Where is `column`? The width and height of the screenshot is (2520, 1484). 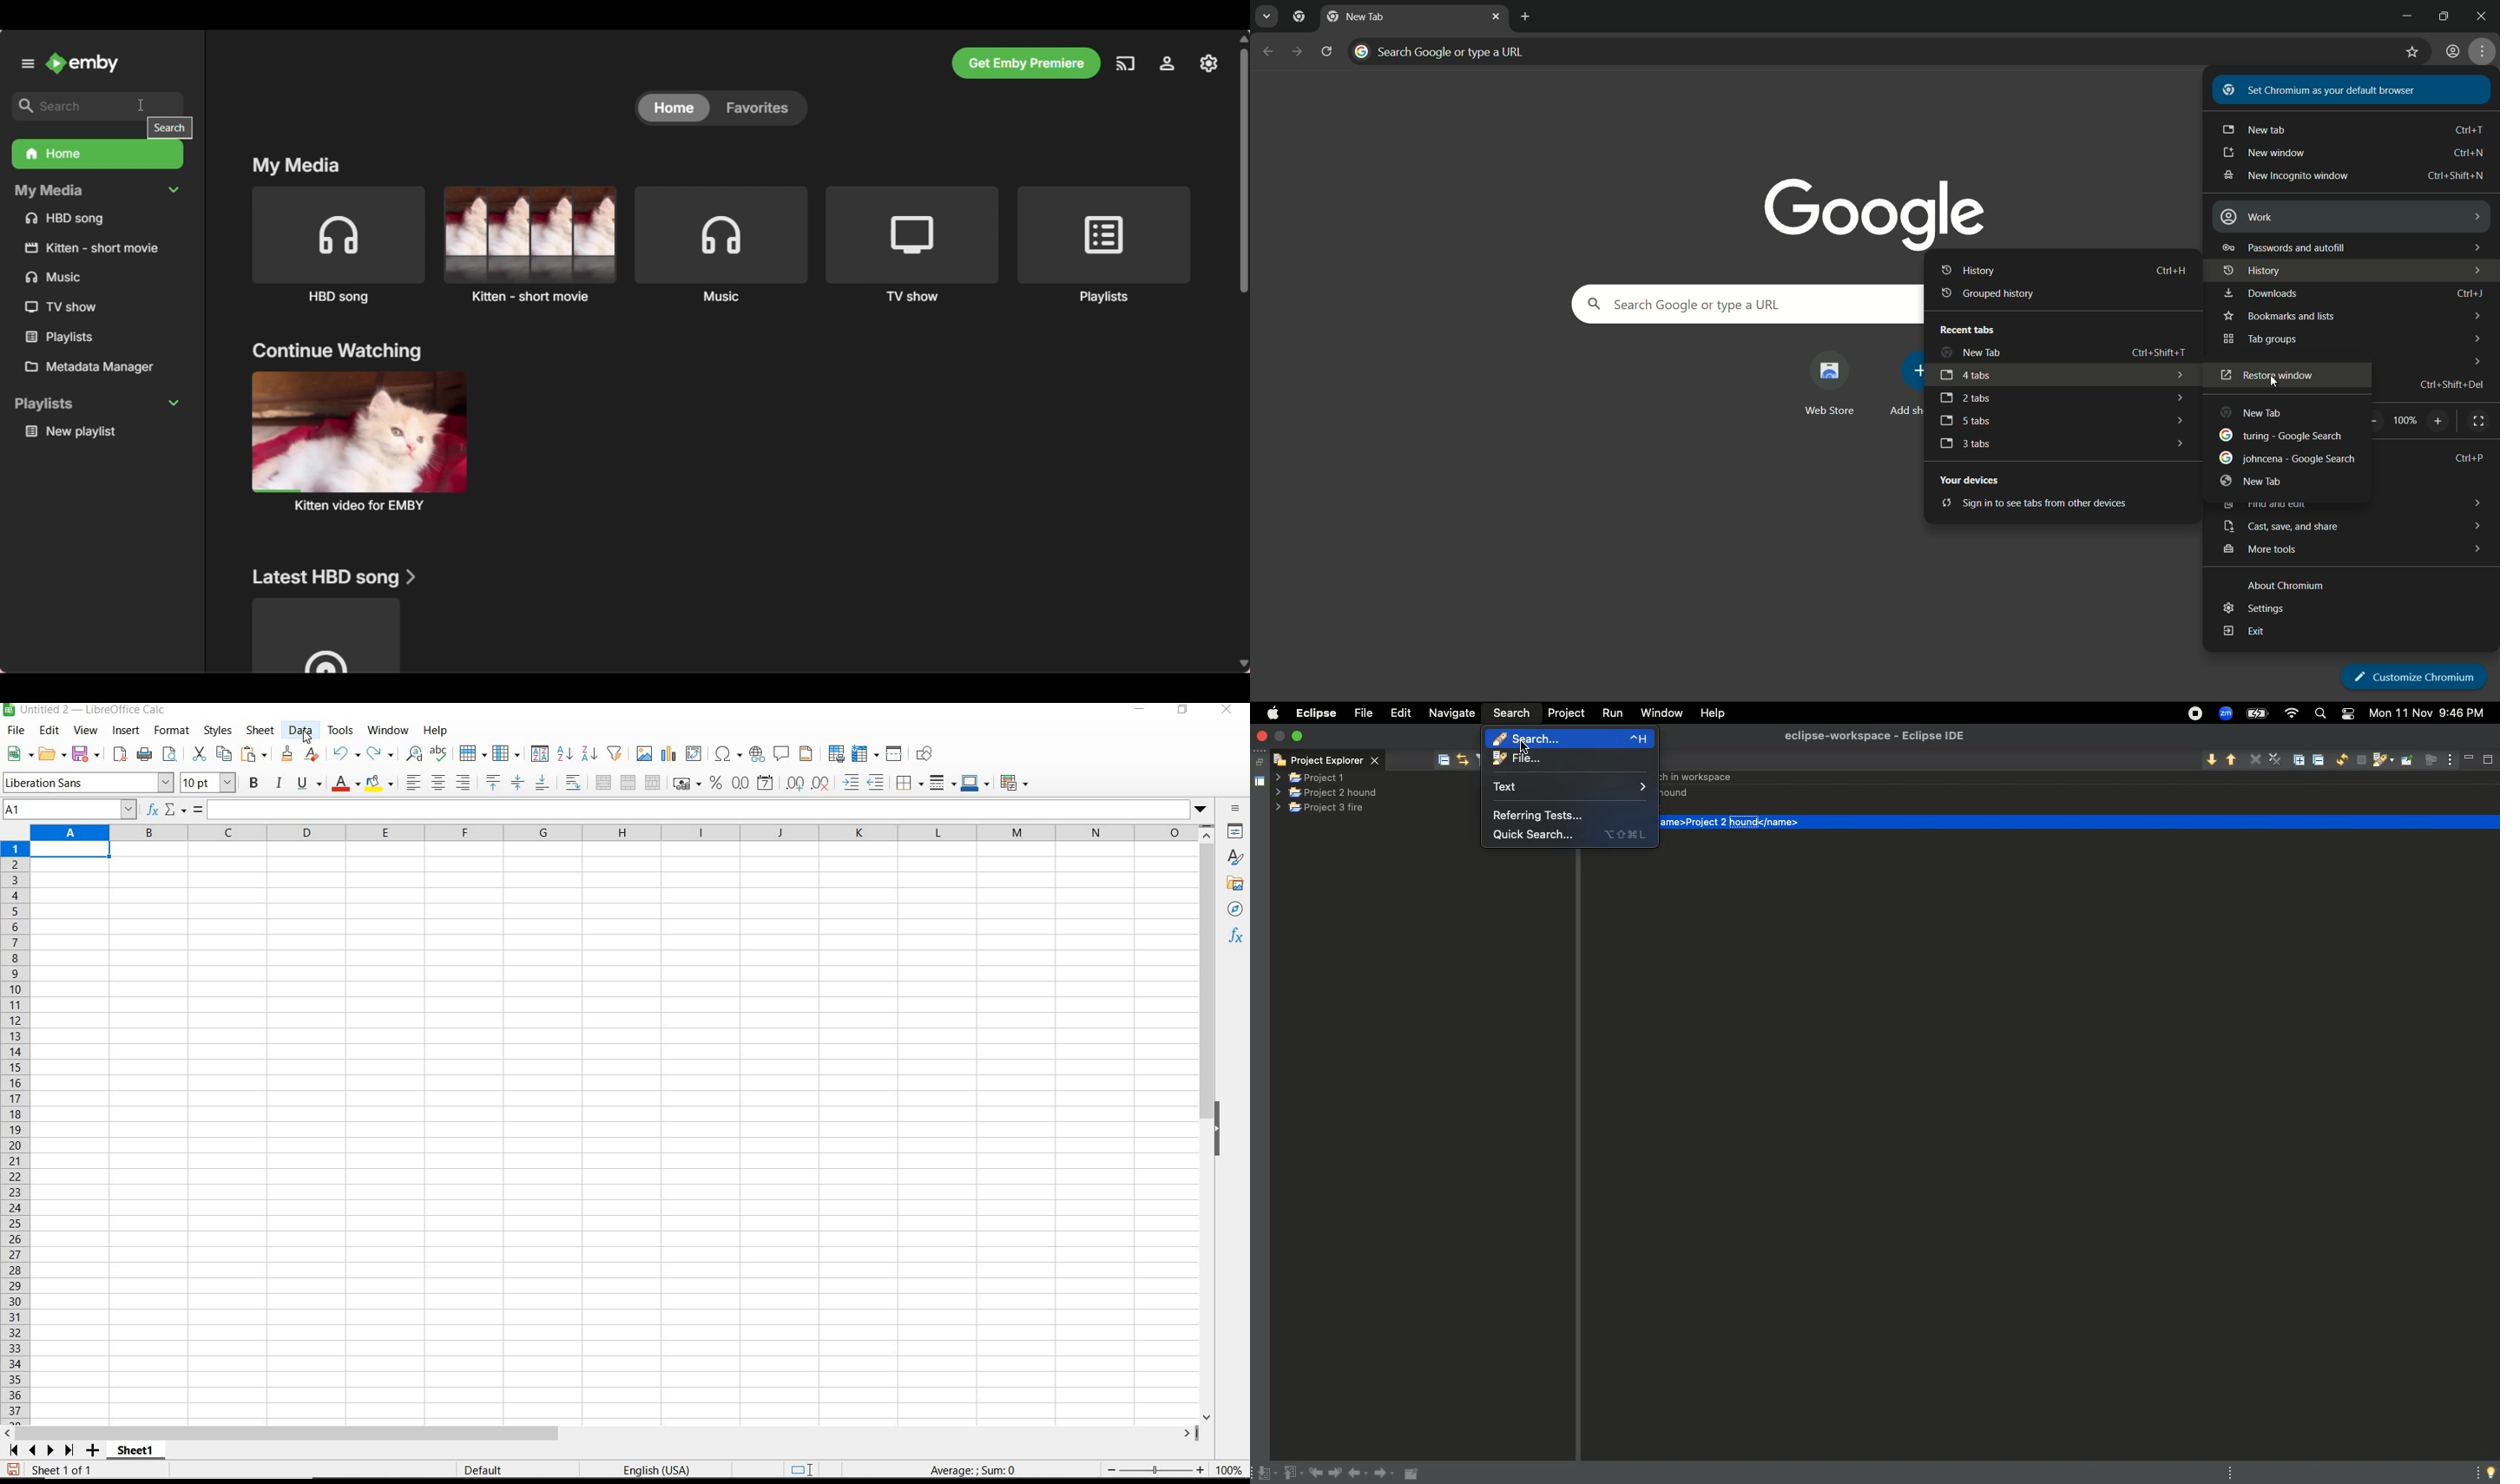 column is located at coordinates (507, 754).